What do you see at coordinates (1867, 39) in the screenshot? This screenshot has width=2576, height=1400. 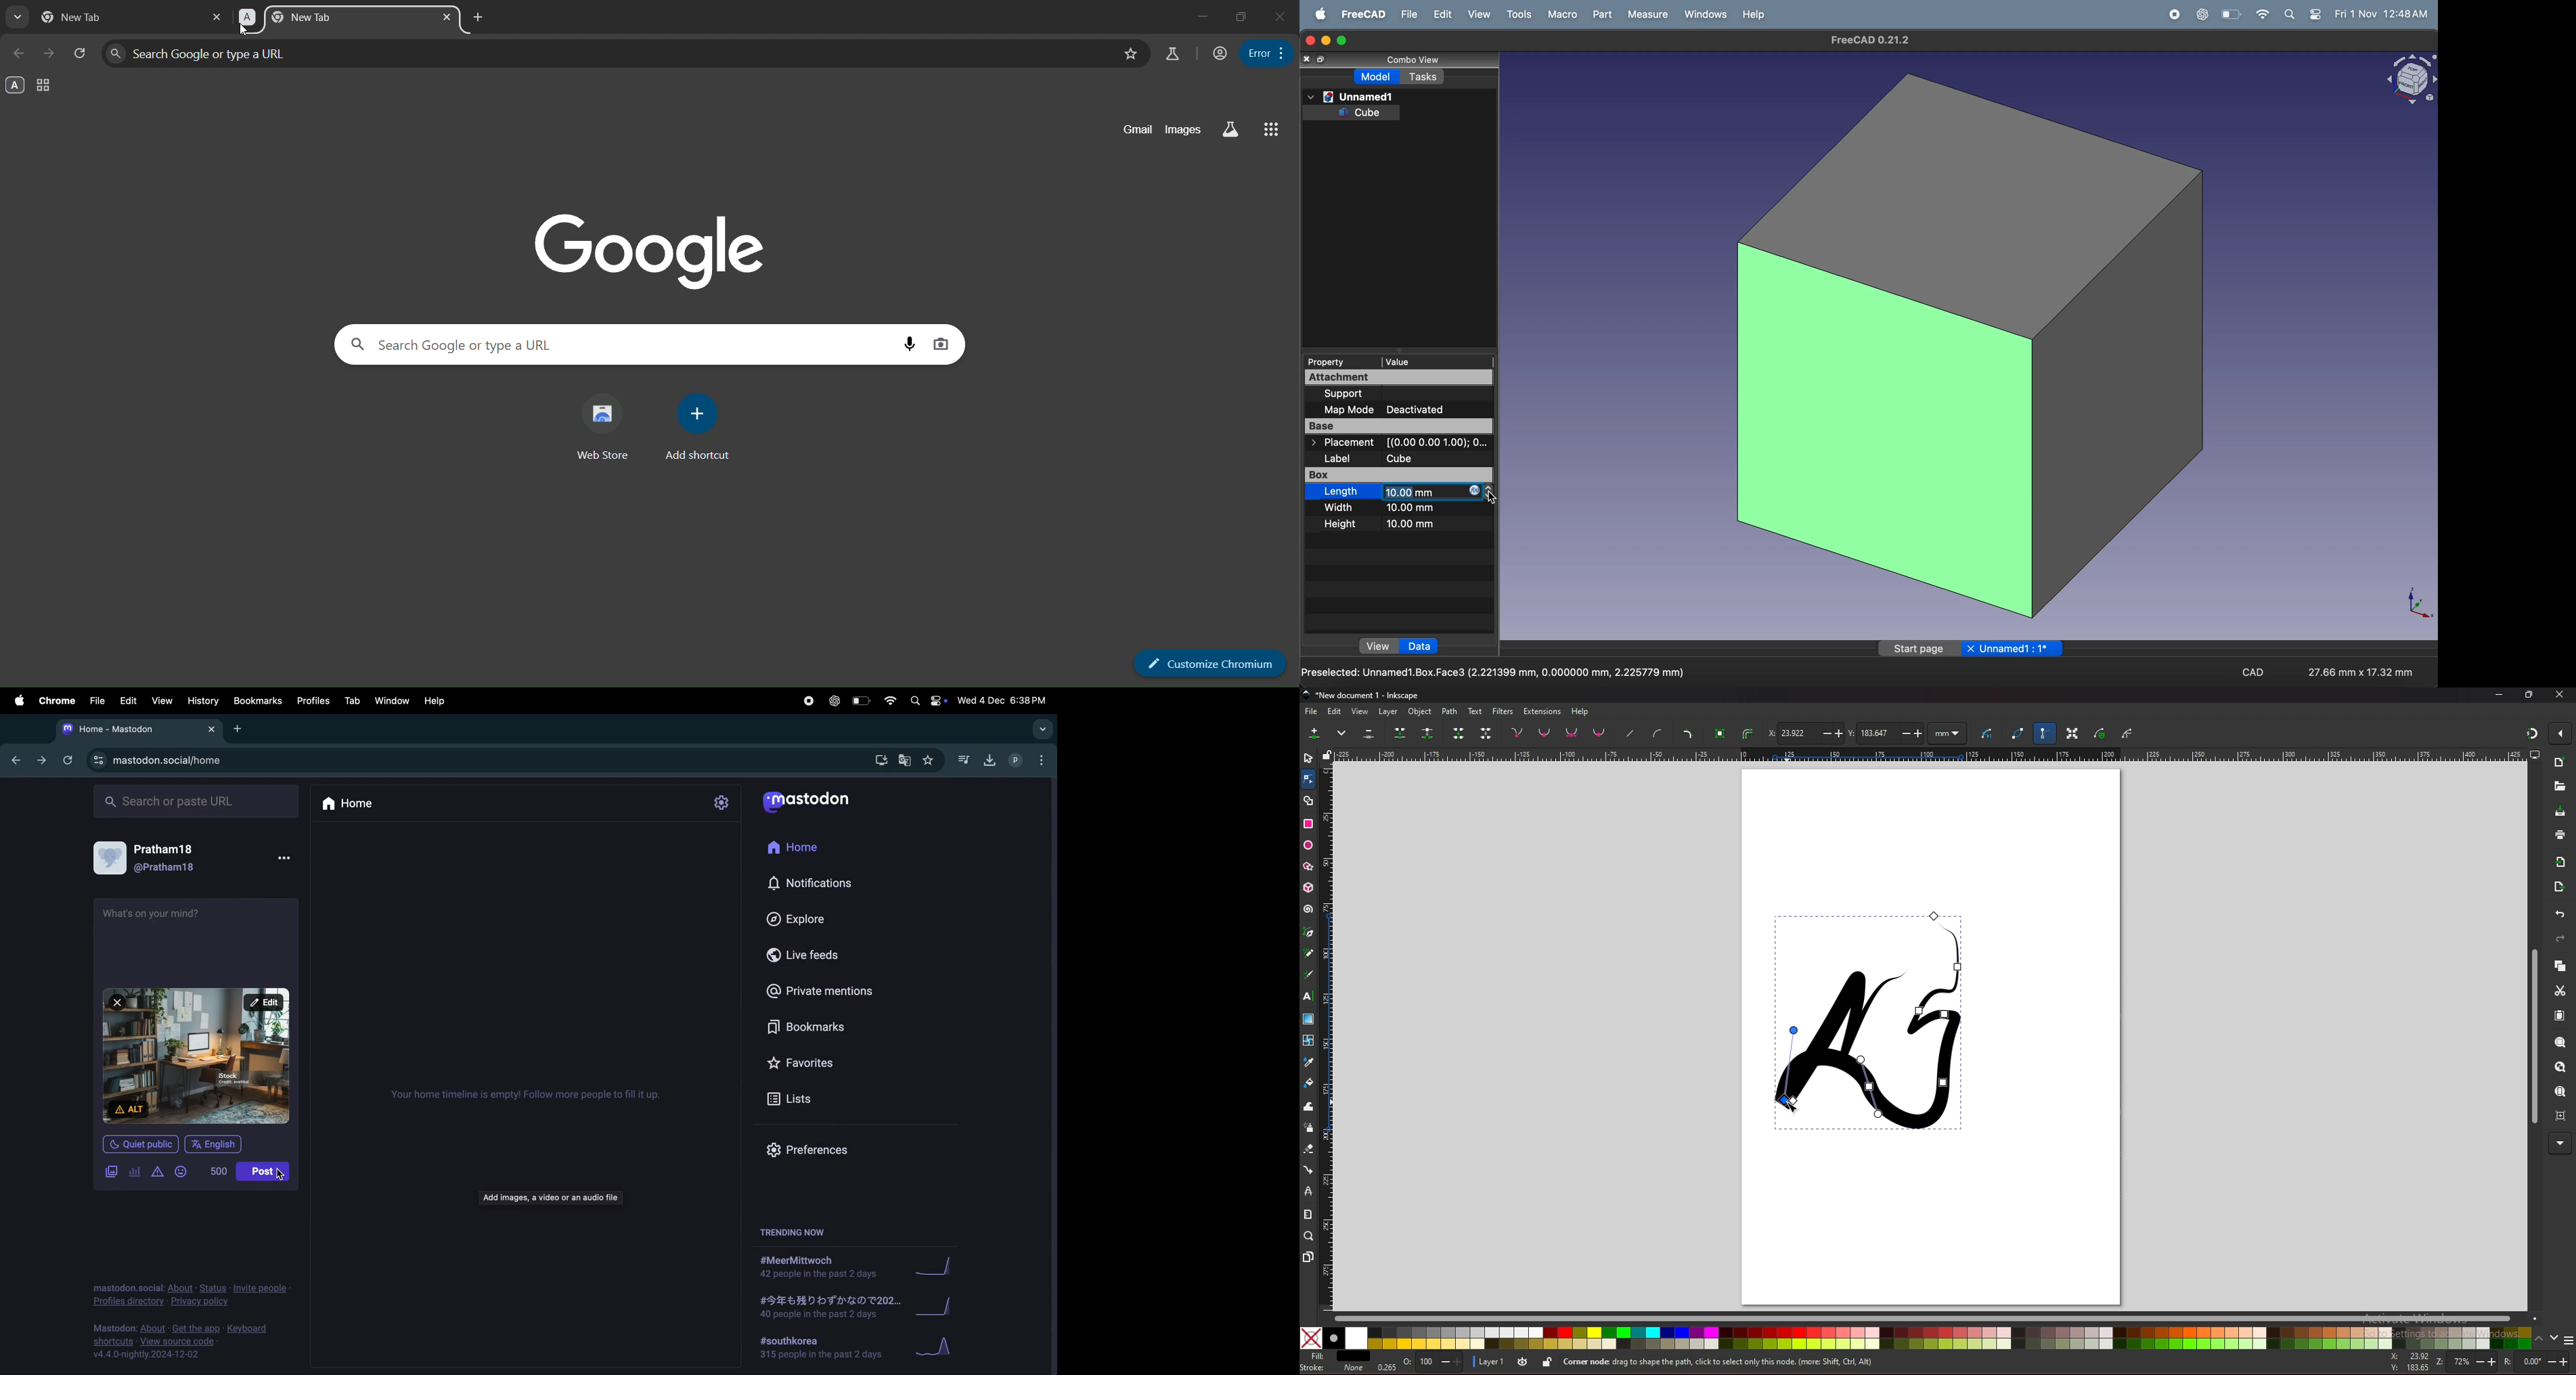 I see `FreeCad 0.21.2` at bounding box center [1867, 39].